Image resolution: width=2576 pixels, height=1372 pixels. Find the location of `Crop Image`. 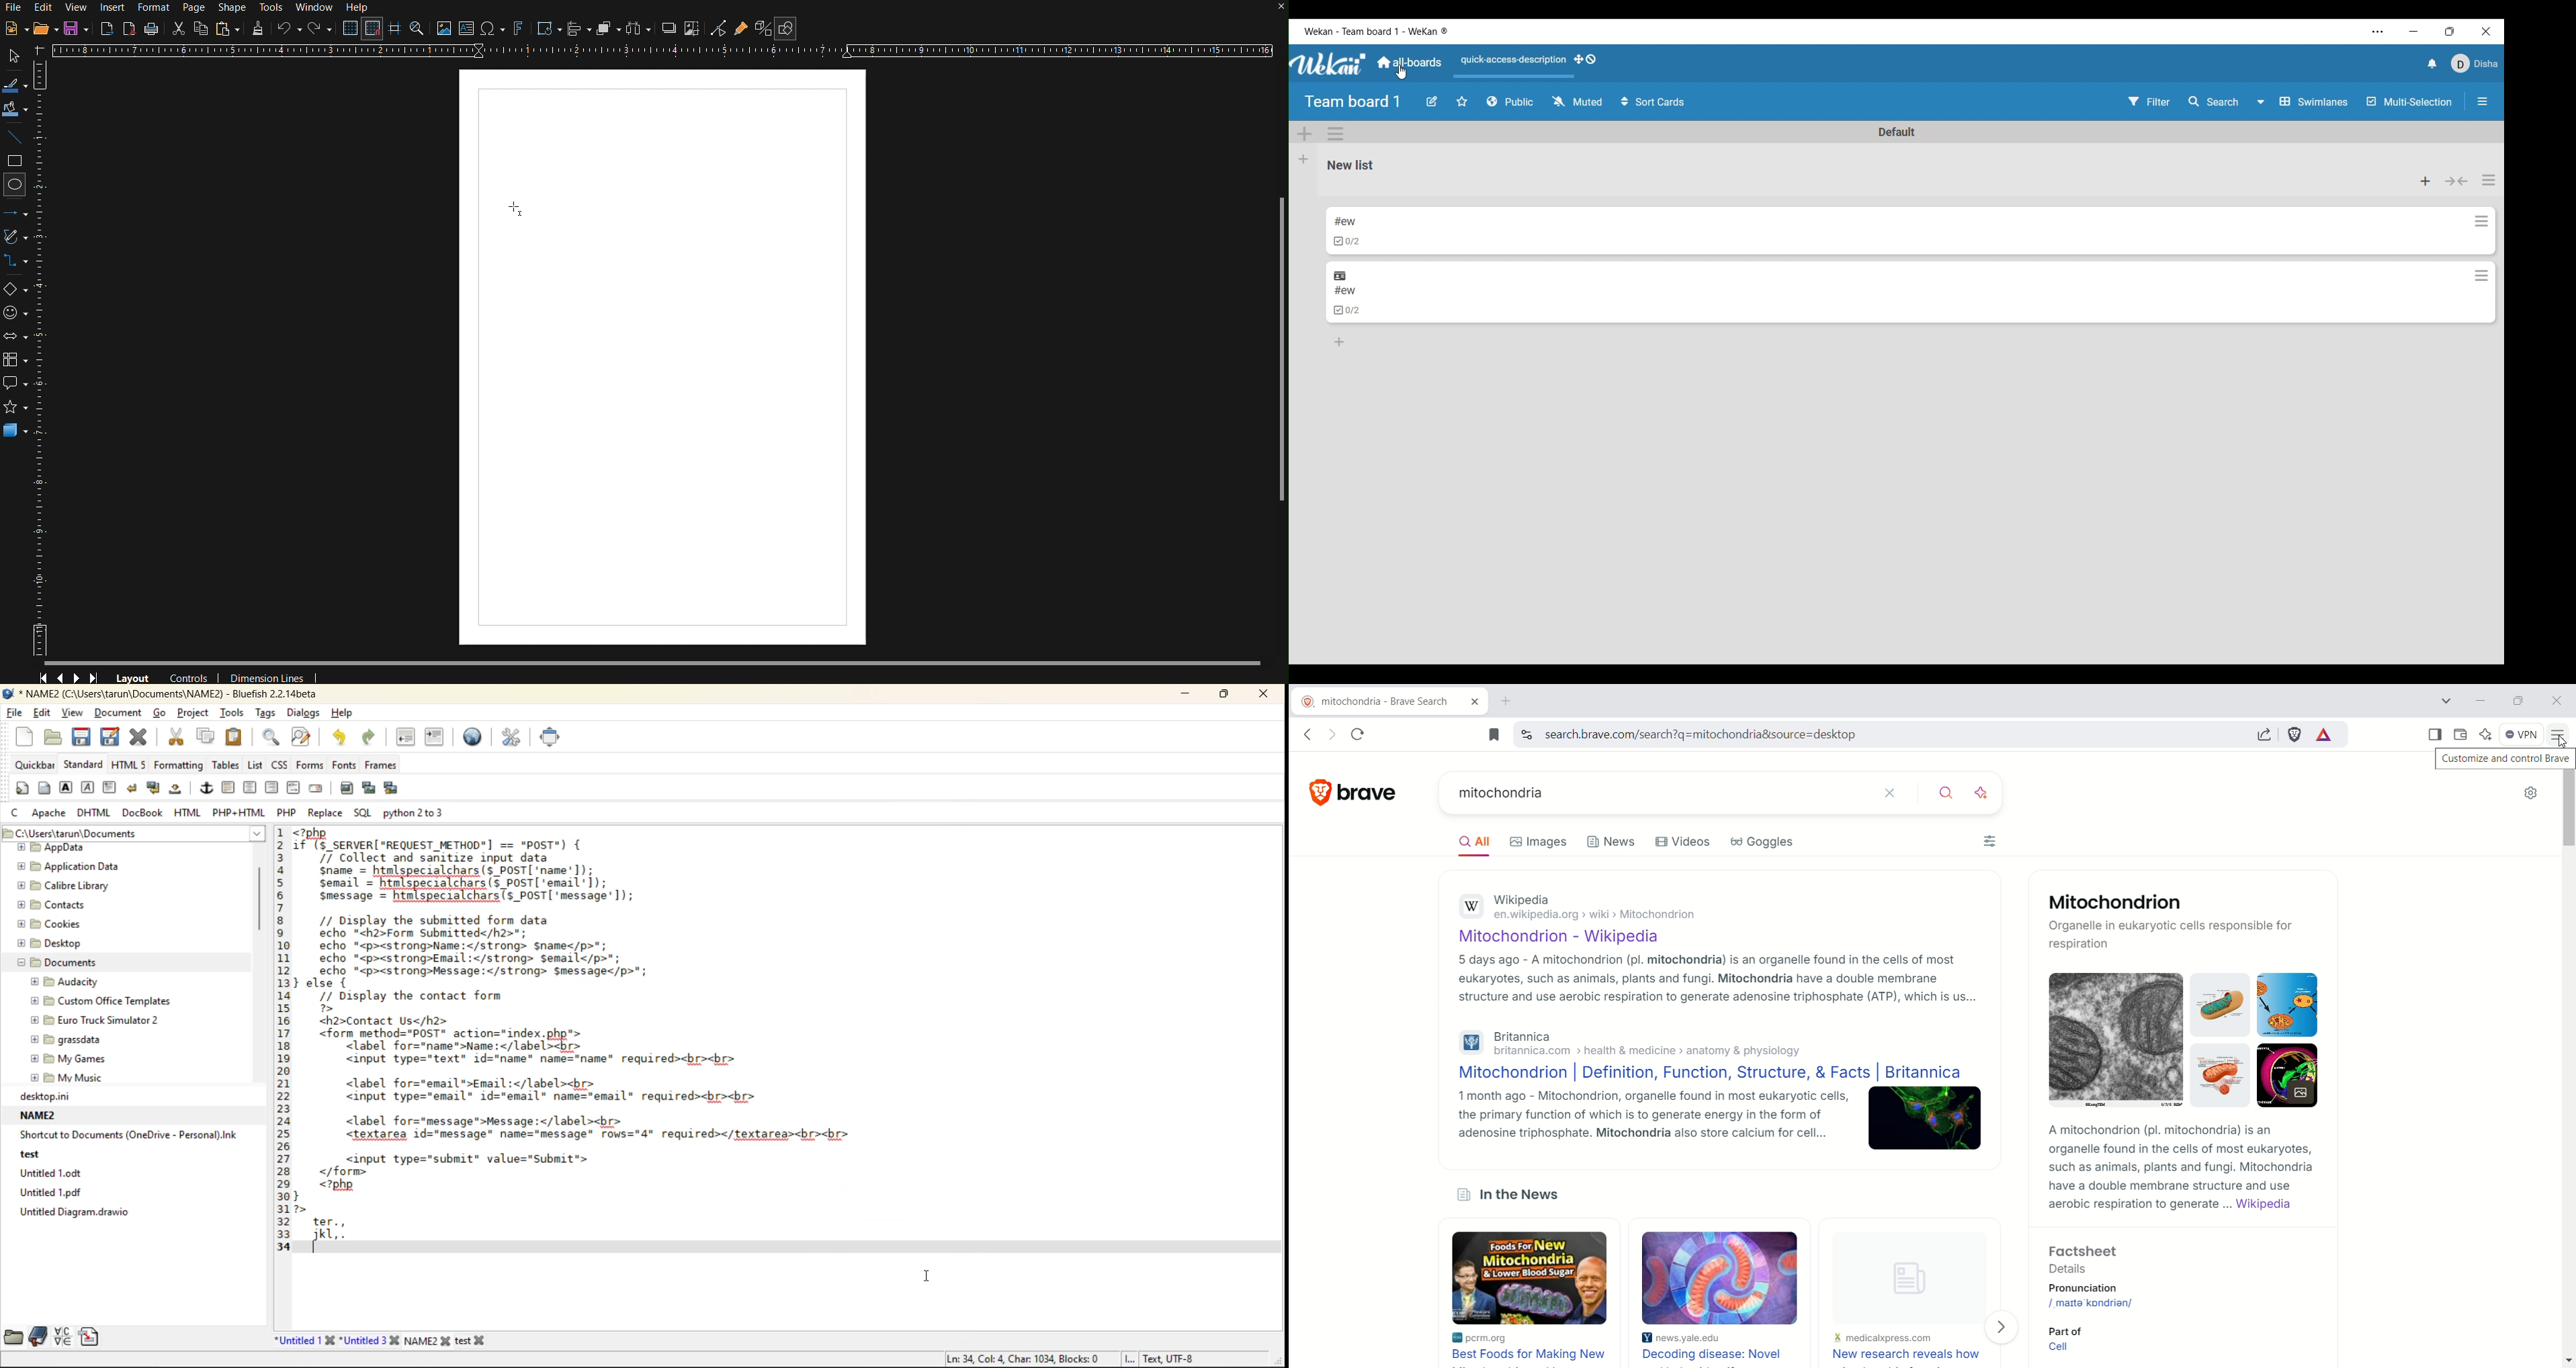

Crop Image is located at coordinates (691, 30).